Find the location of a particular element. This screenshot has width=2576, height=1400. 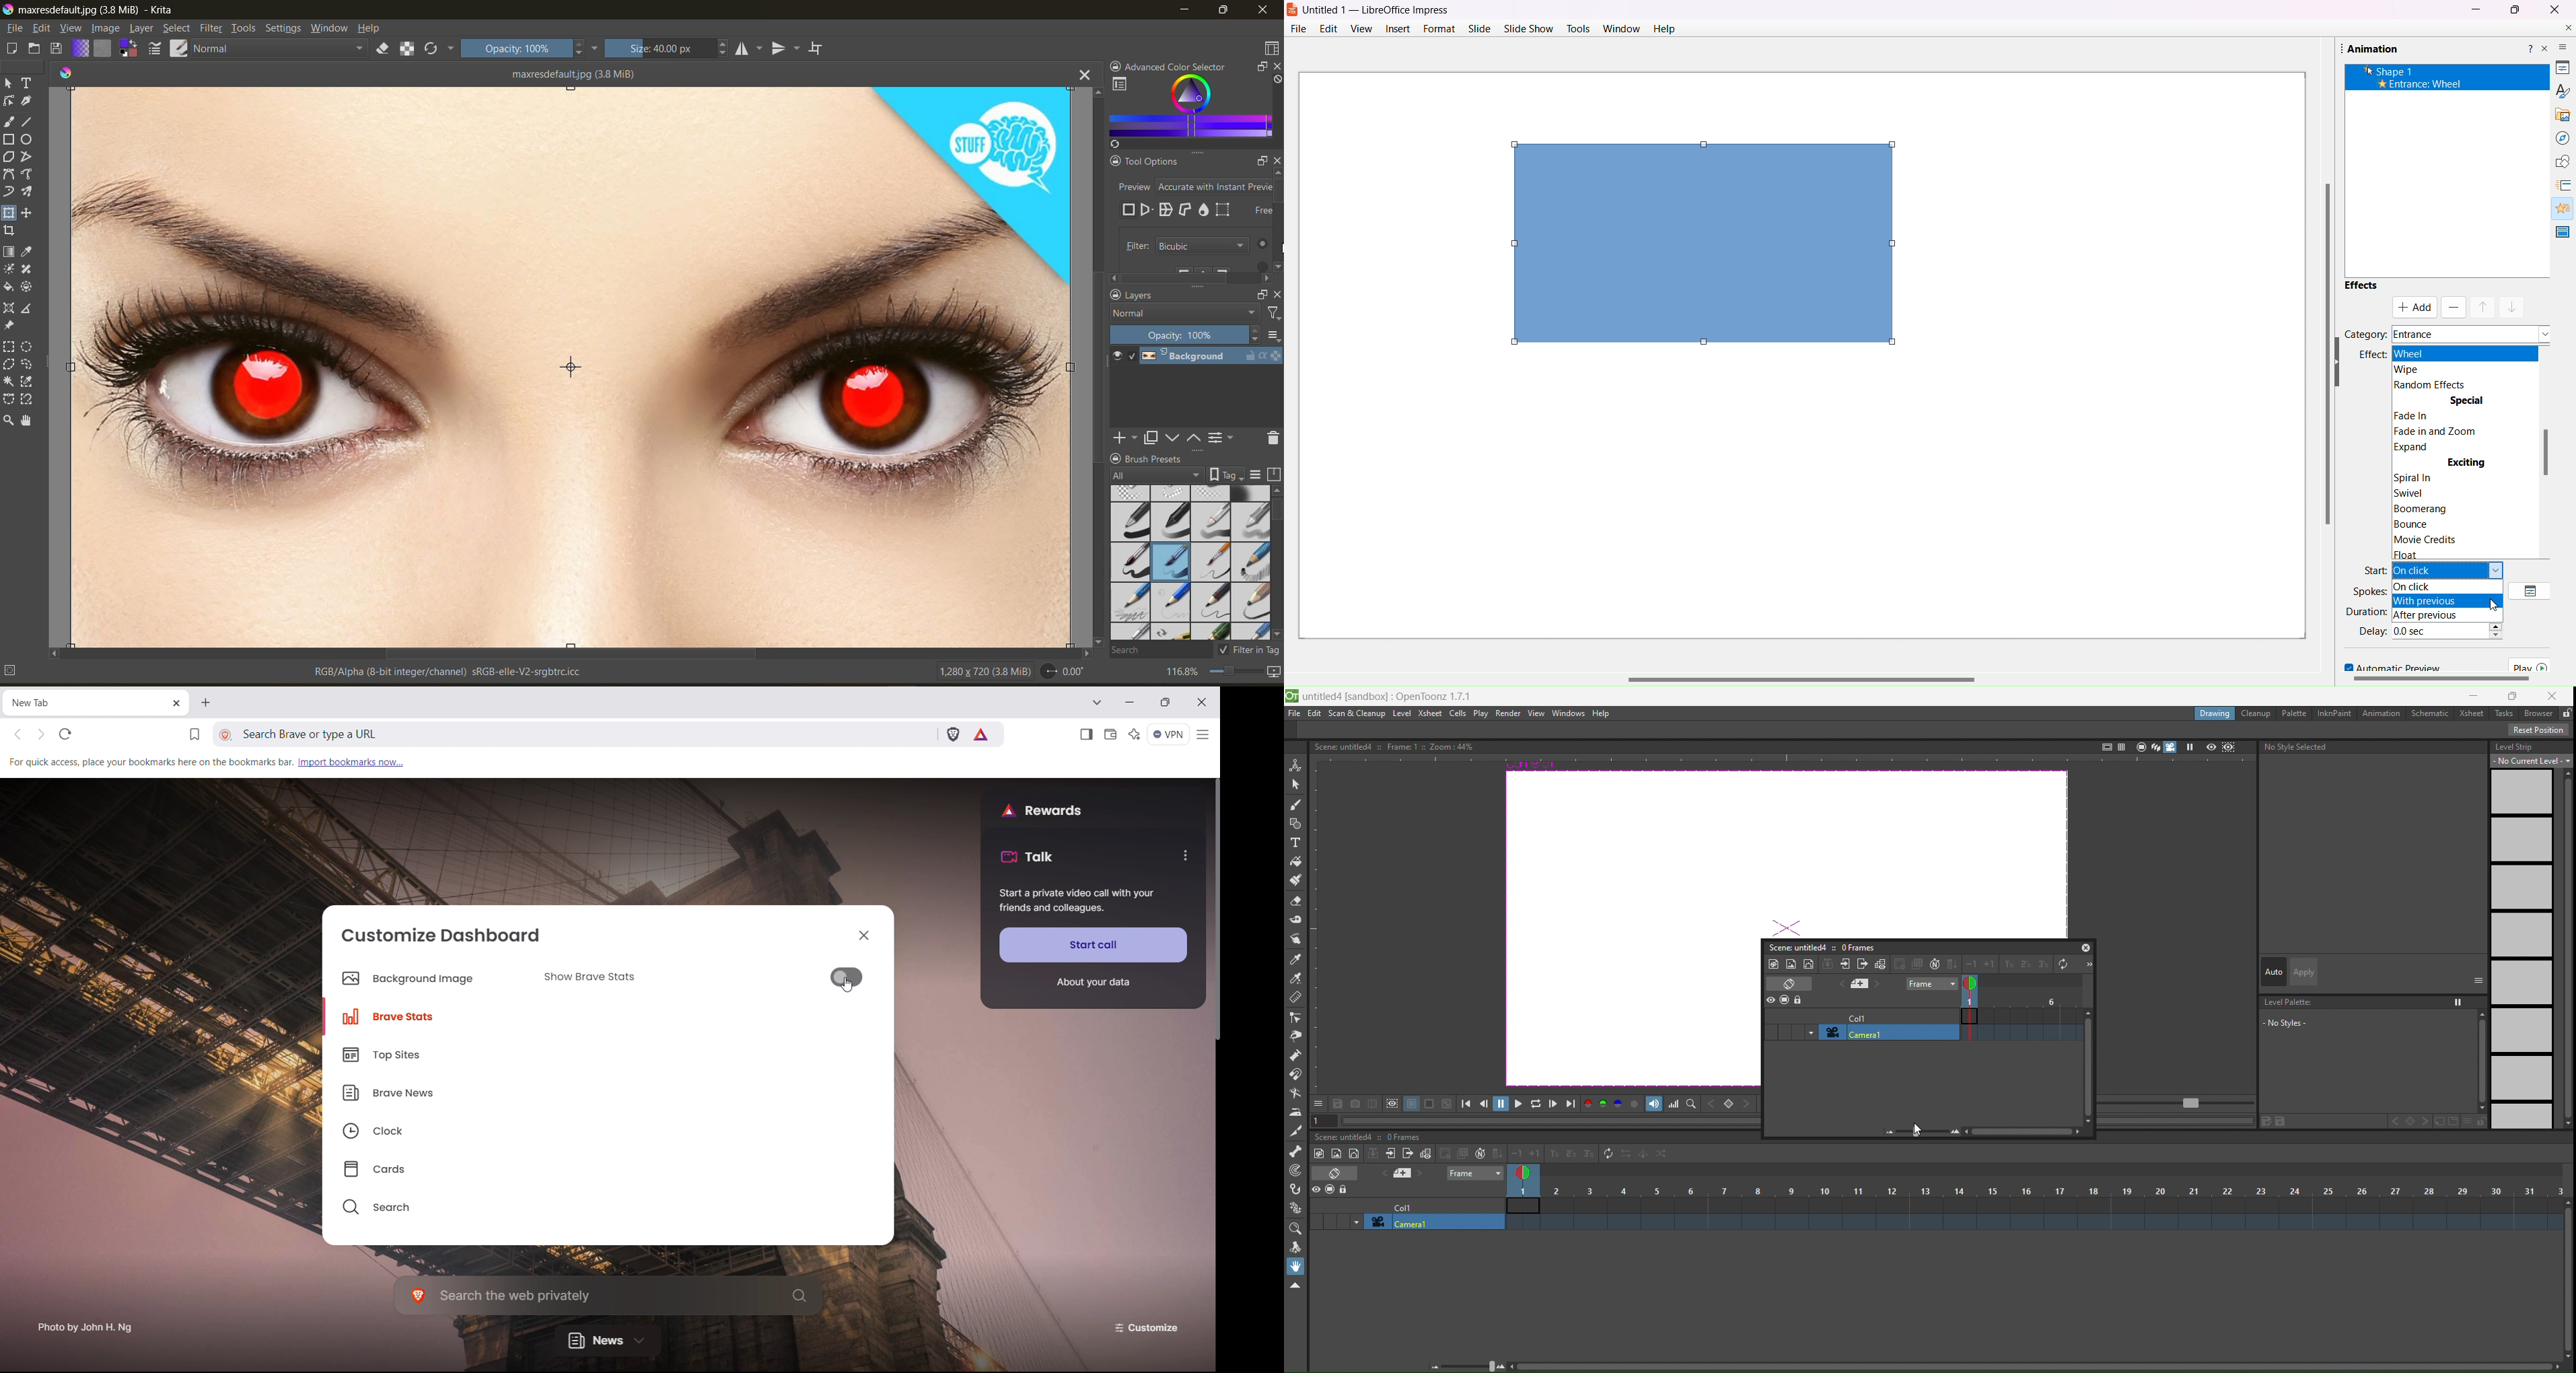

brave rewards is located at coordinates (982, 734).